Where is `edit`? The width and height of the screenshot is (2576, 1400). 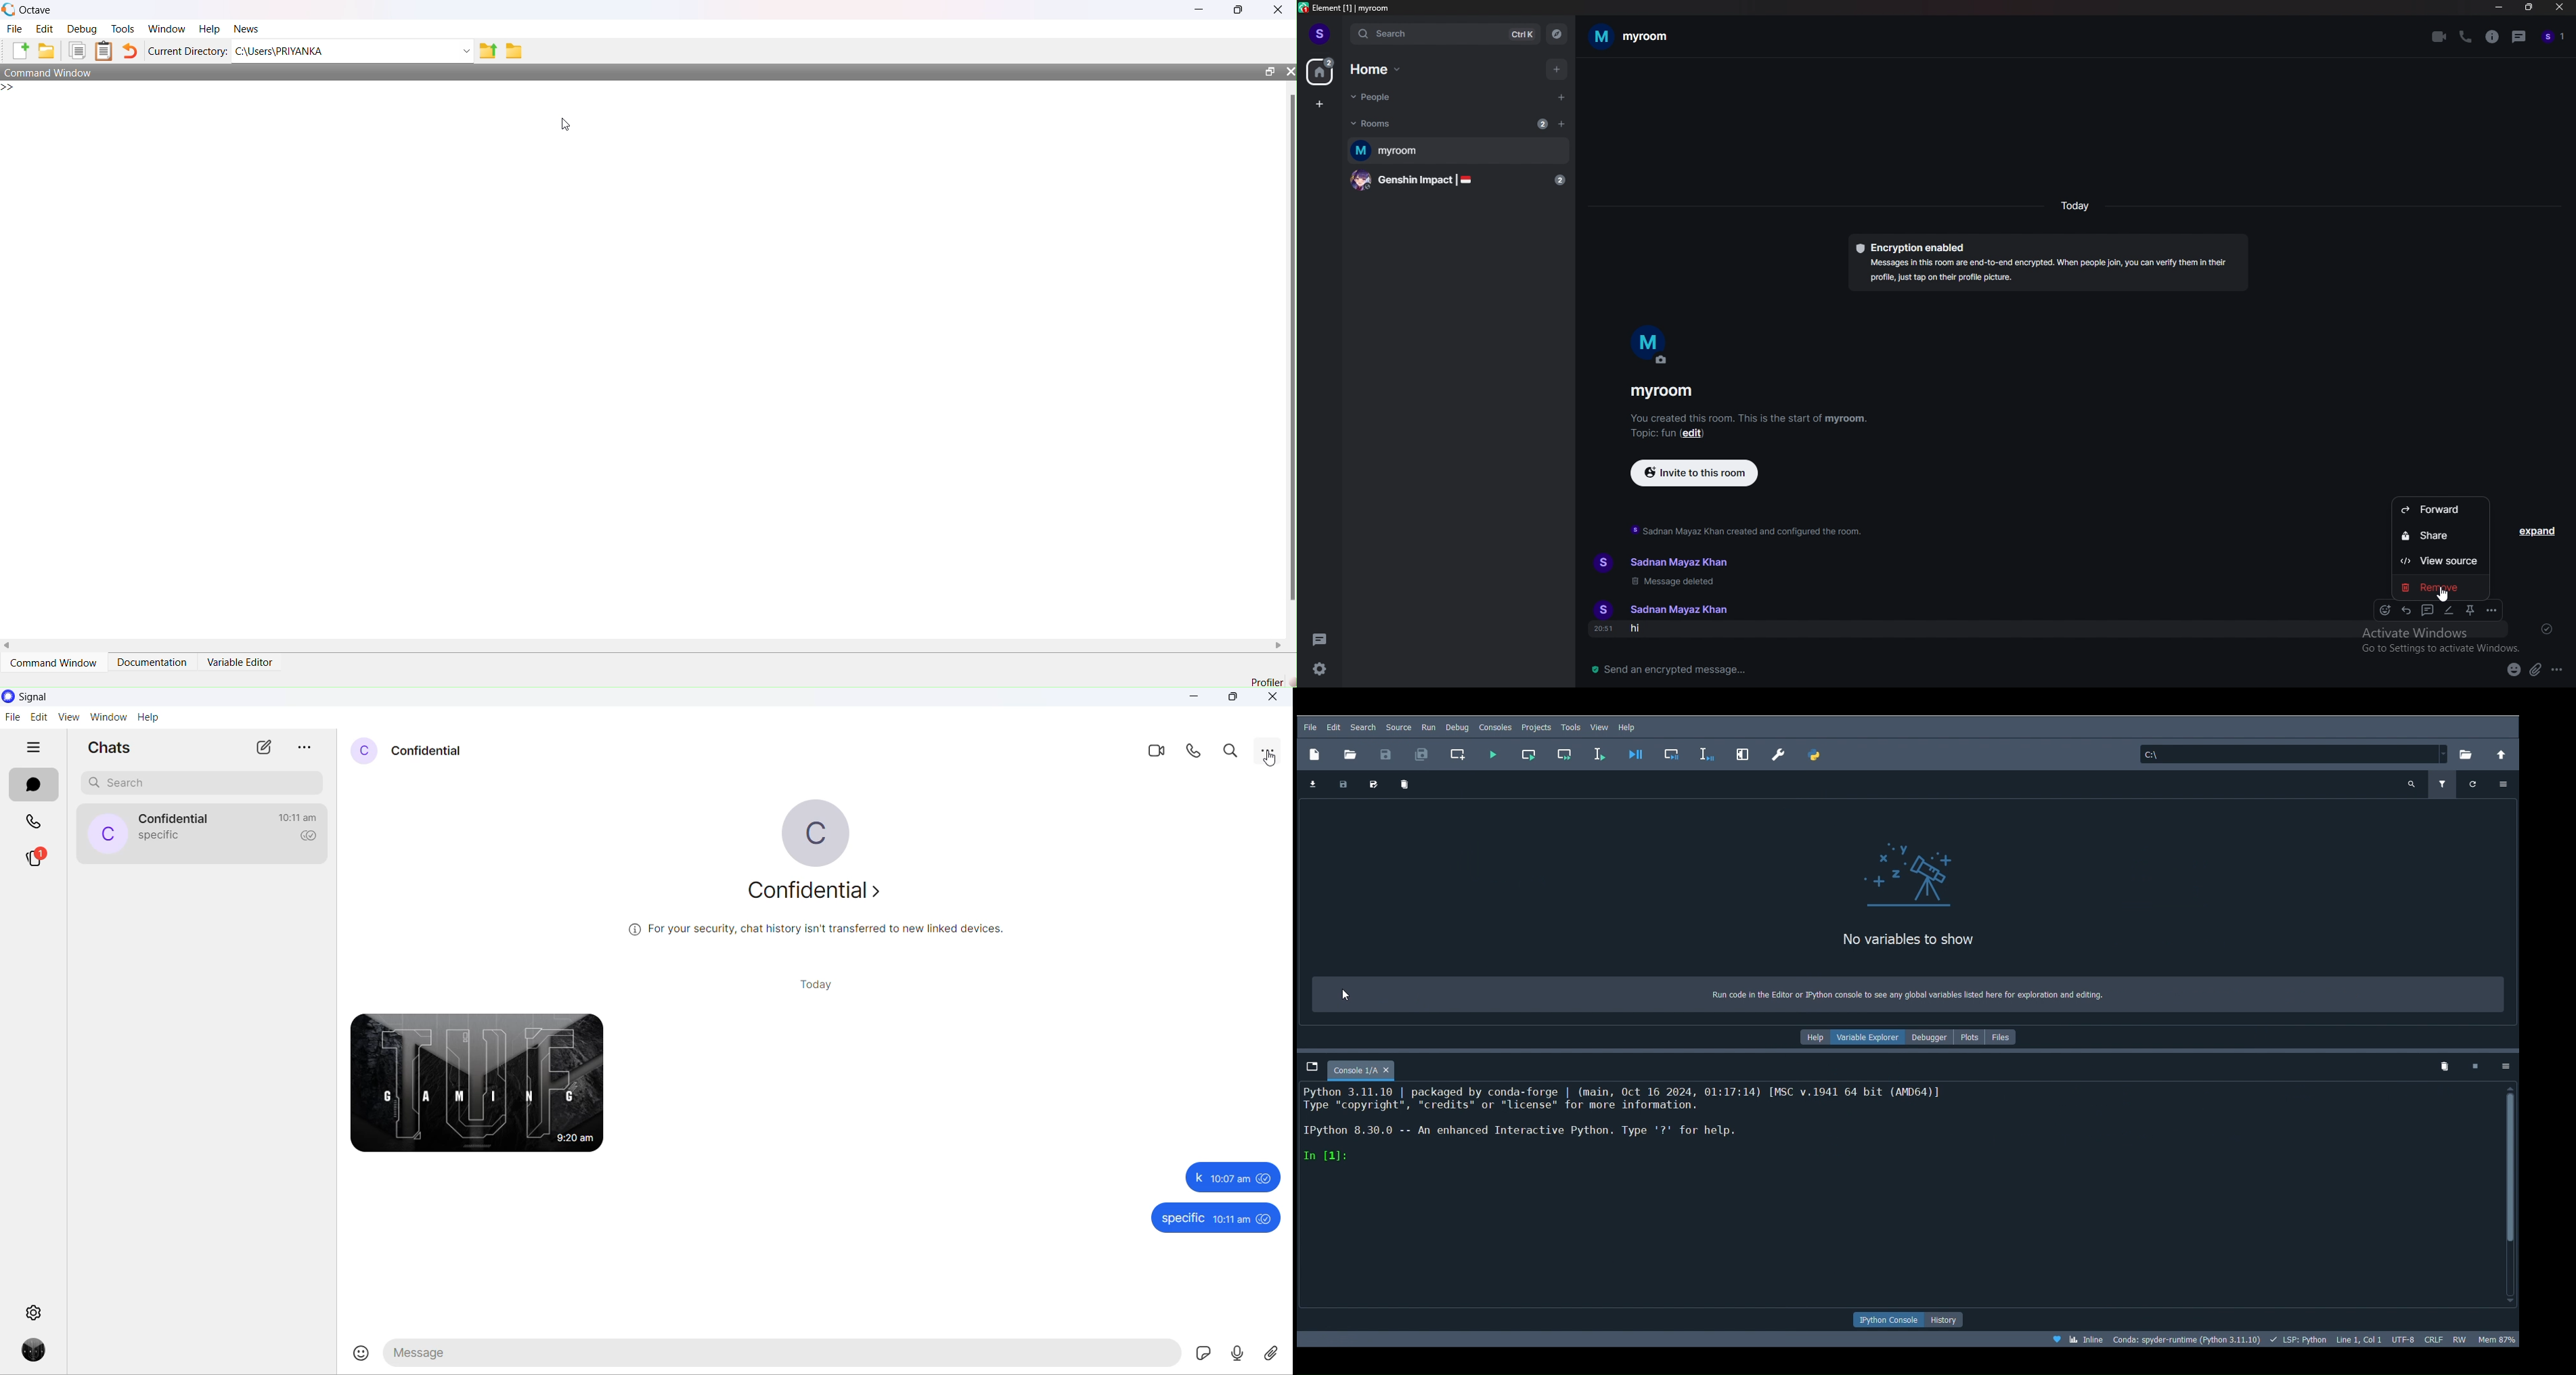
edit is located at coordinates (38, 717).